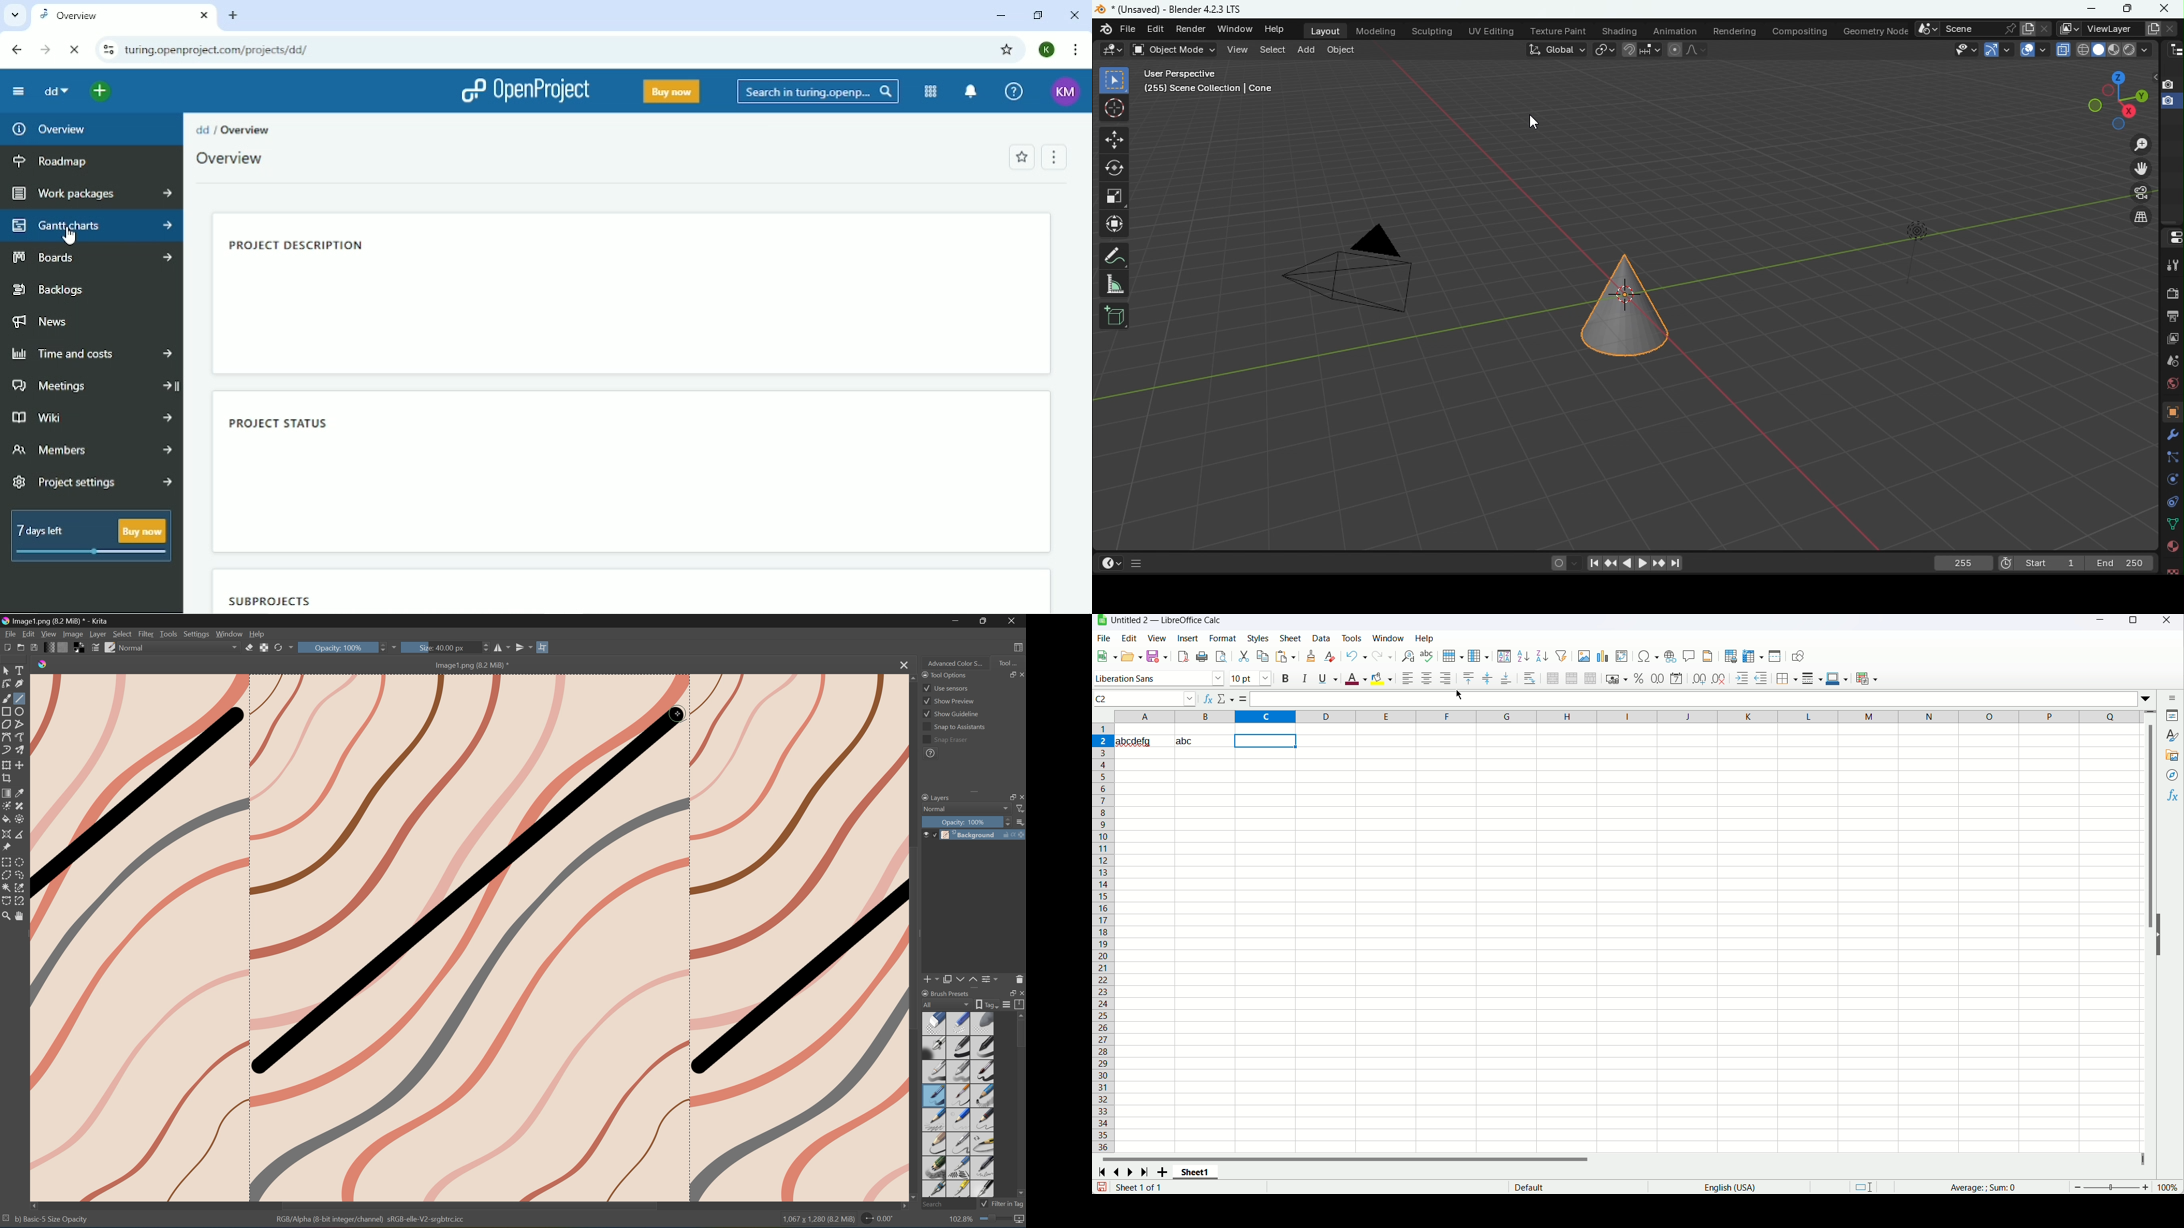 This screenshot has height=1232, width=2184. Describe the element at coordinates (6, 862) in the screenshot. I see `Rectangular selection` at that location.